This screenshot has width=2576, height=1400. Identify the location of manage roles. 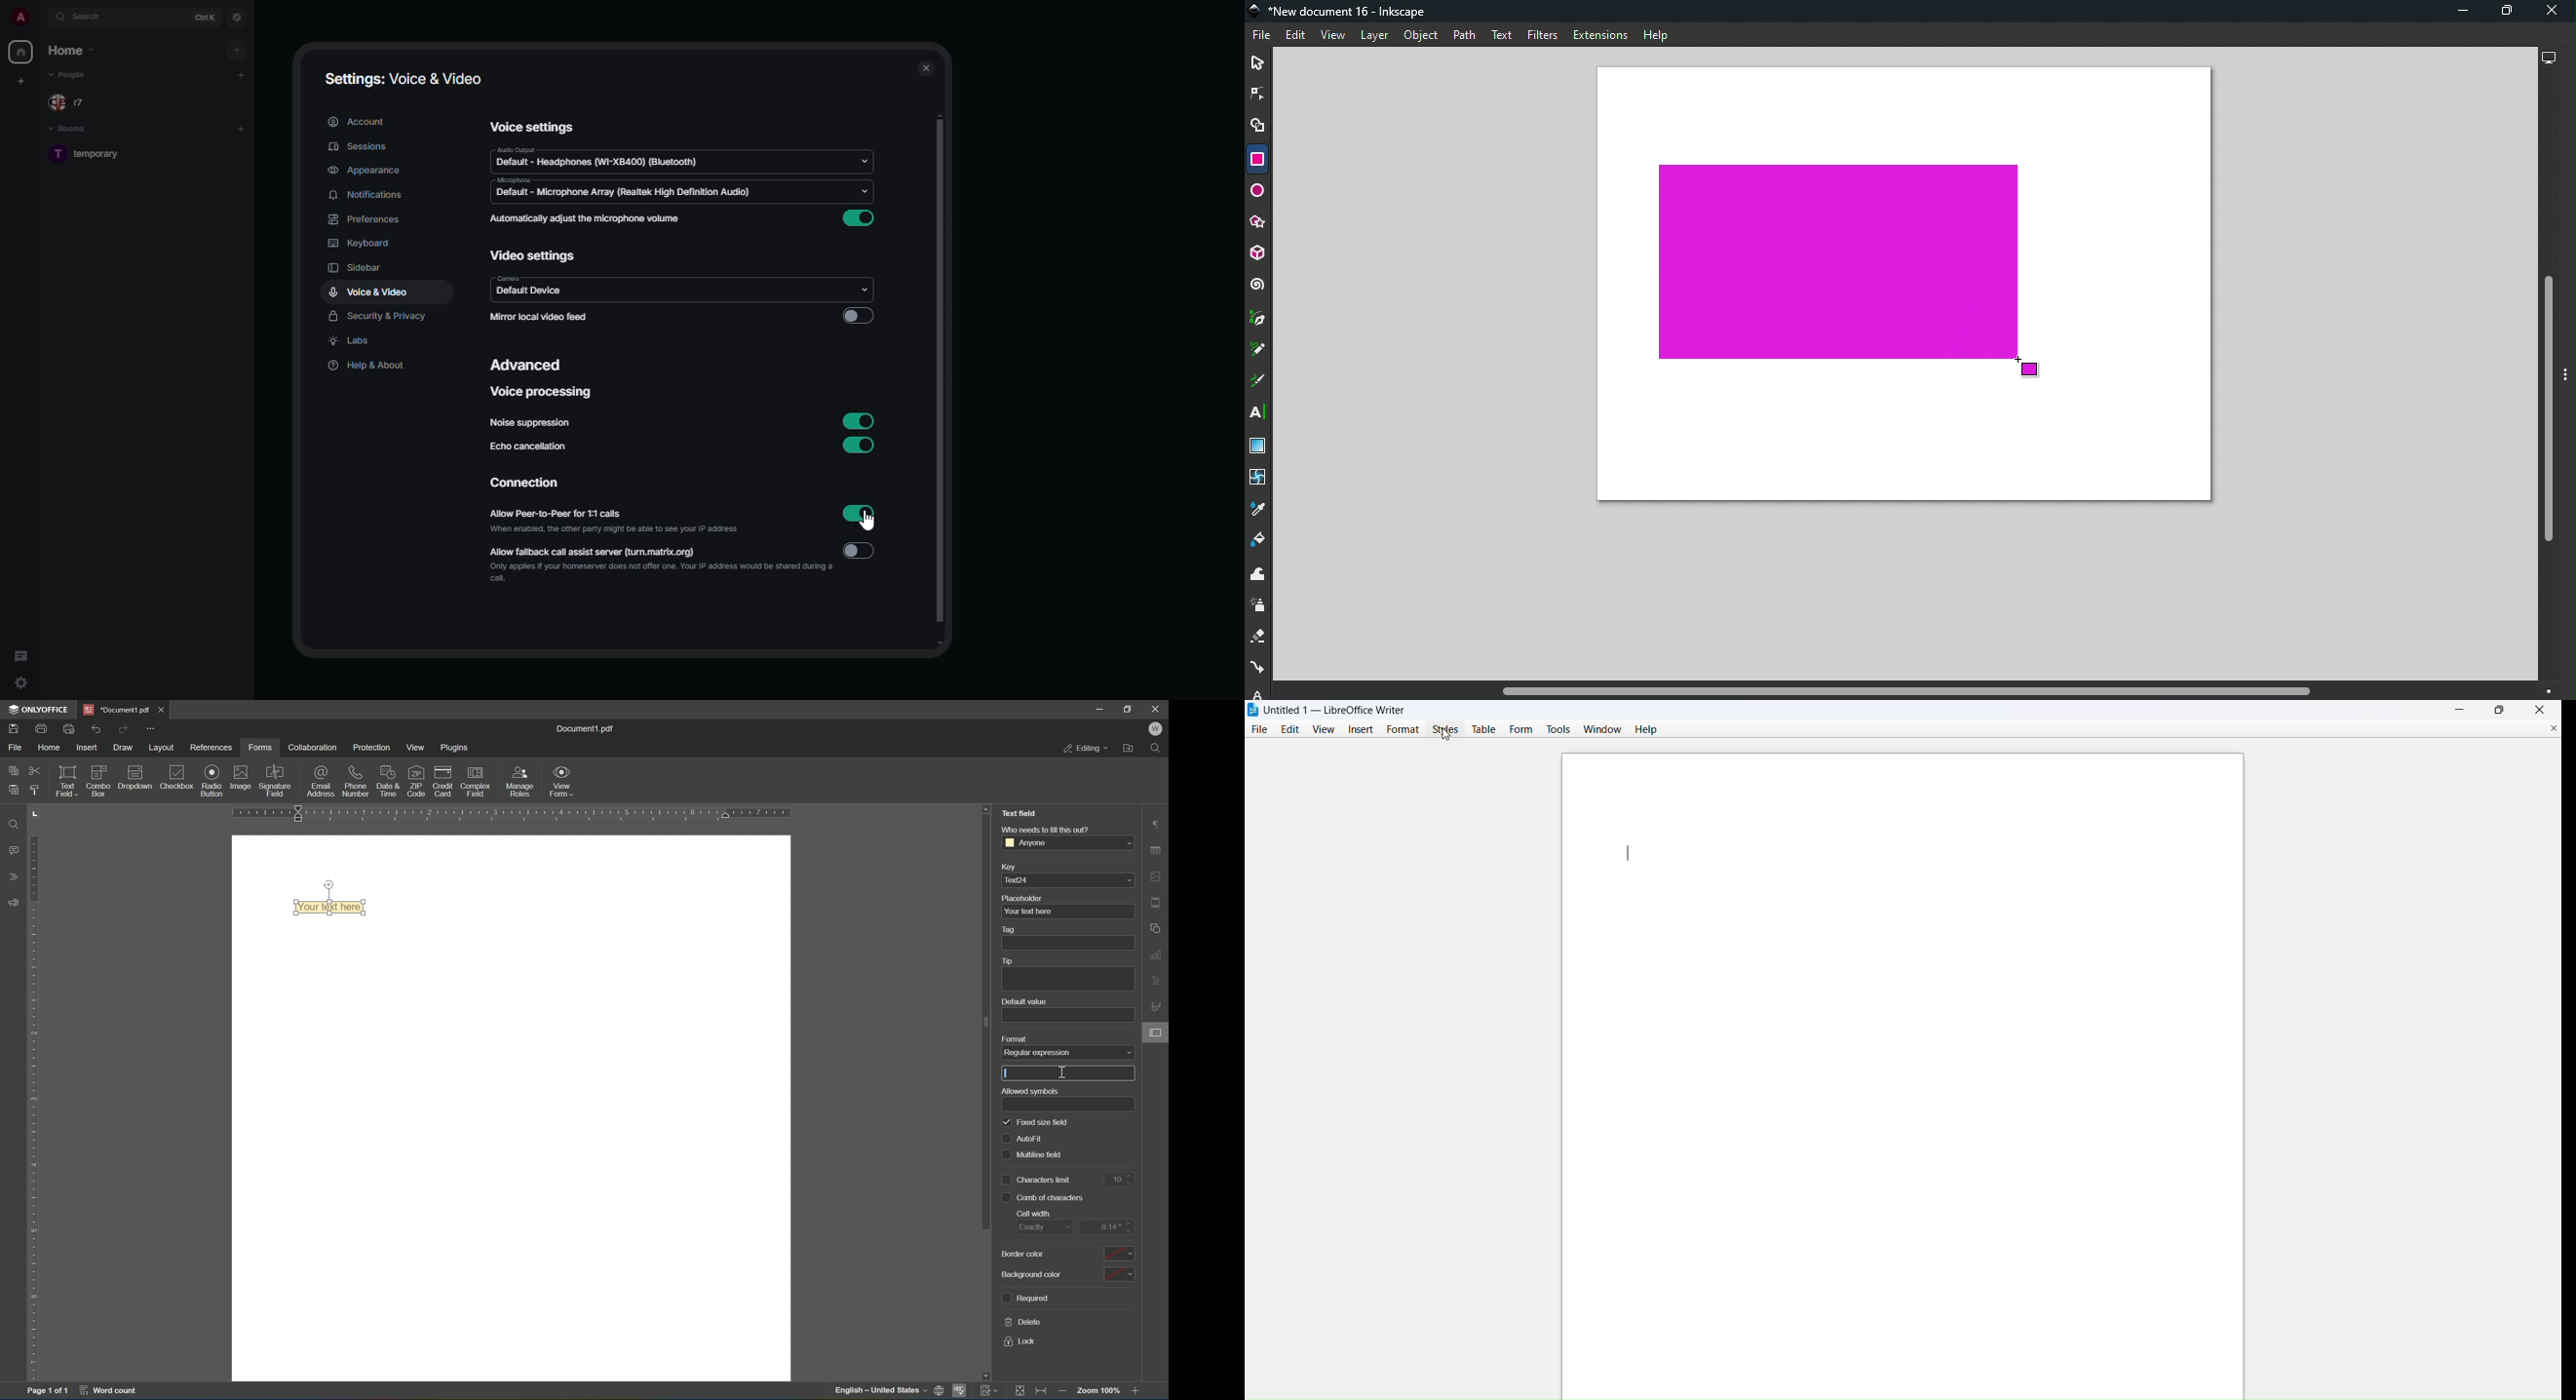
(523, 782).